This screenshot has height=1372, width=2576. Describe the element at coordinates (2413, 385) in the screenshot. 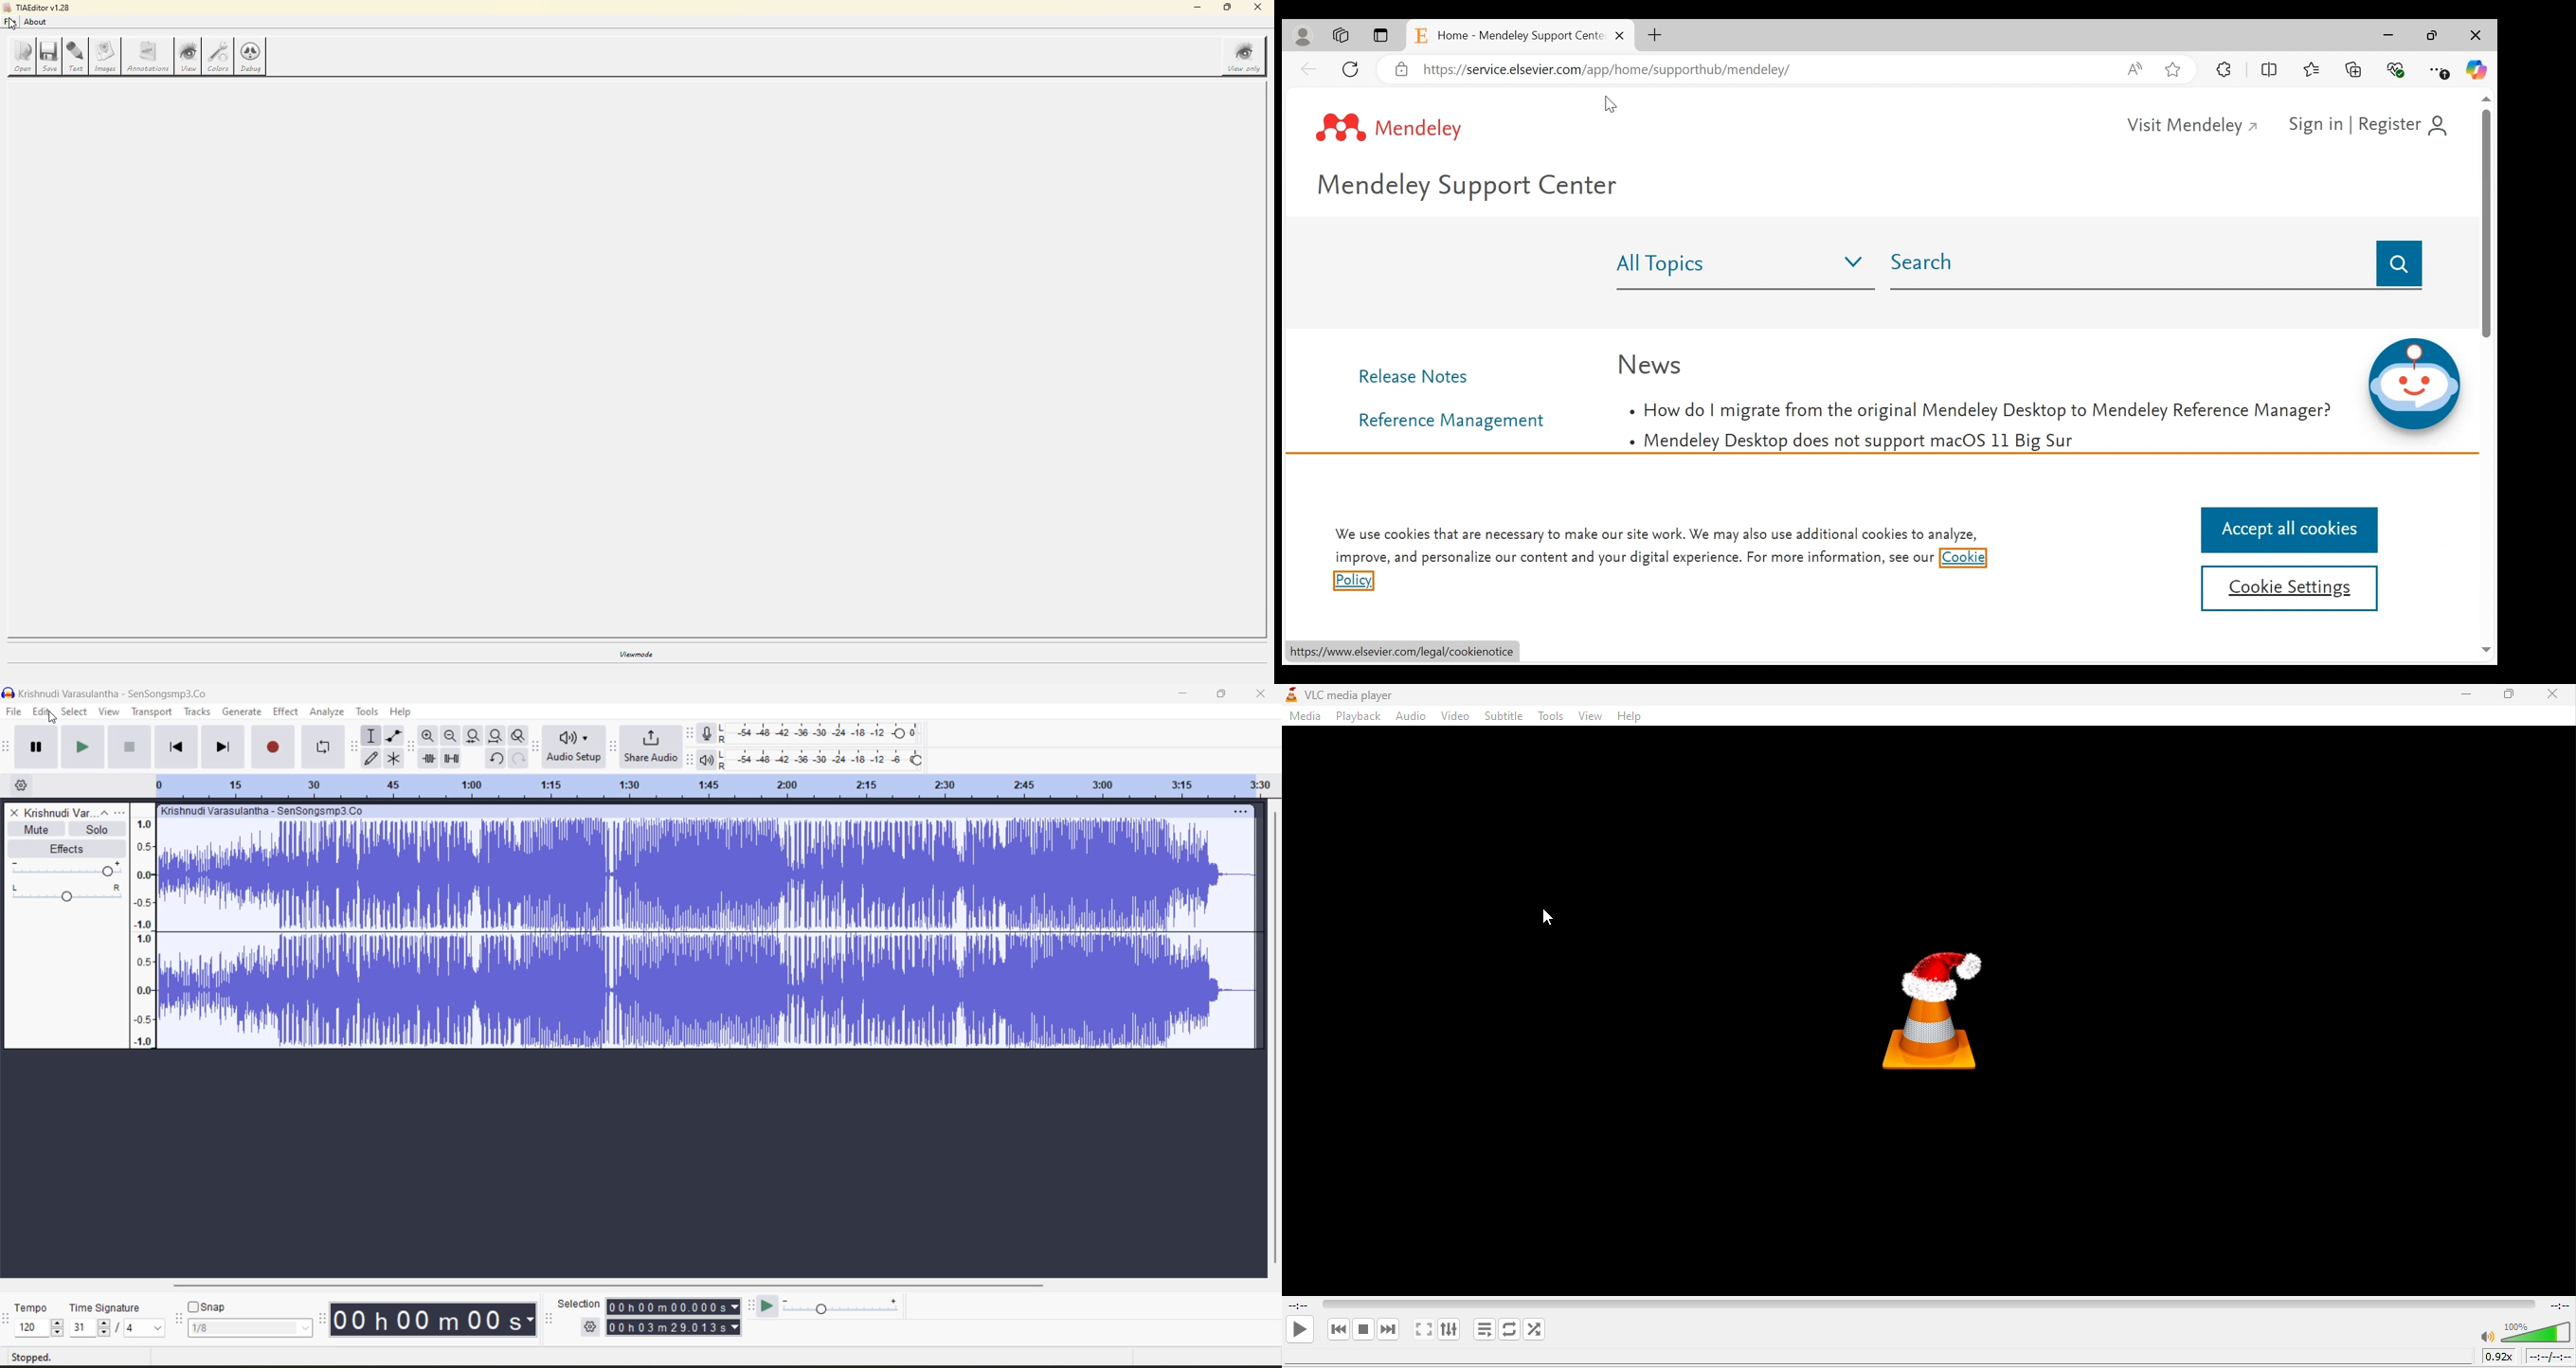

I see `Robot` at that location.